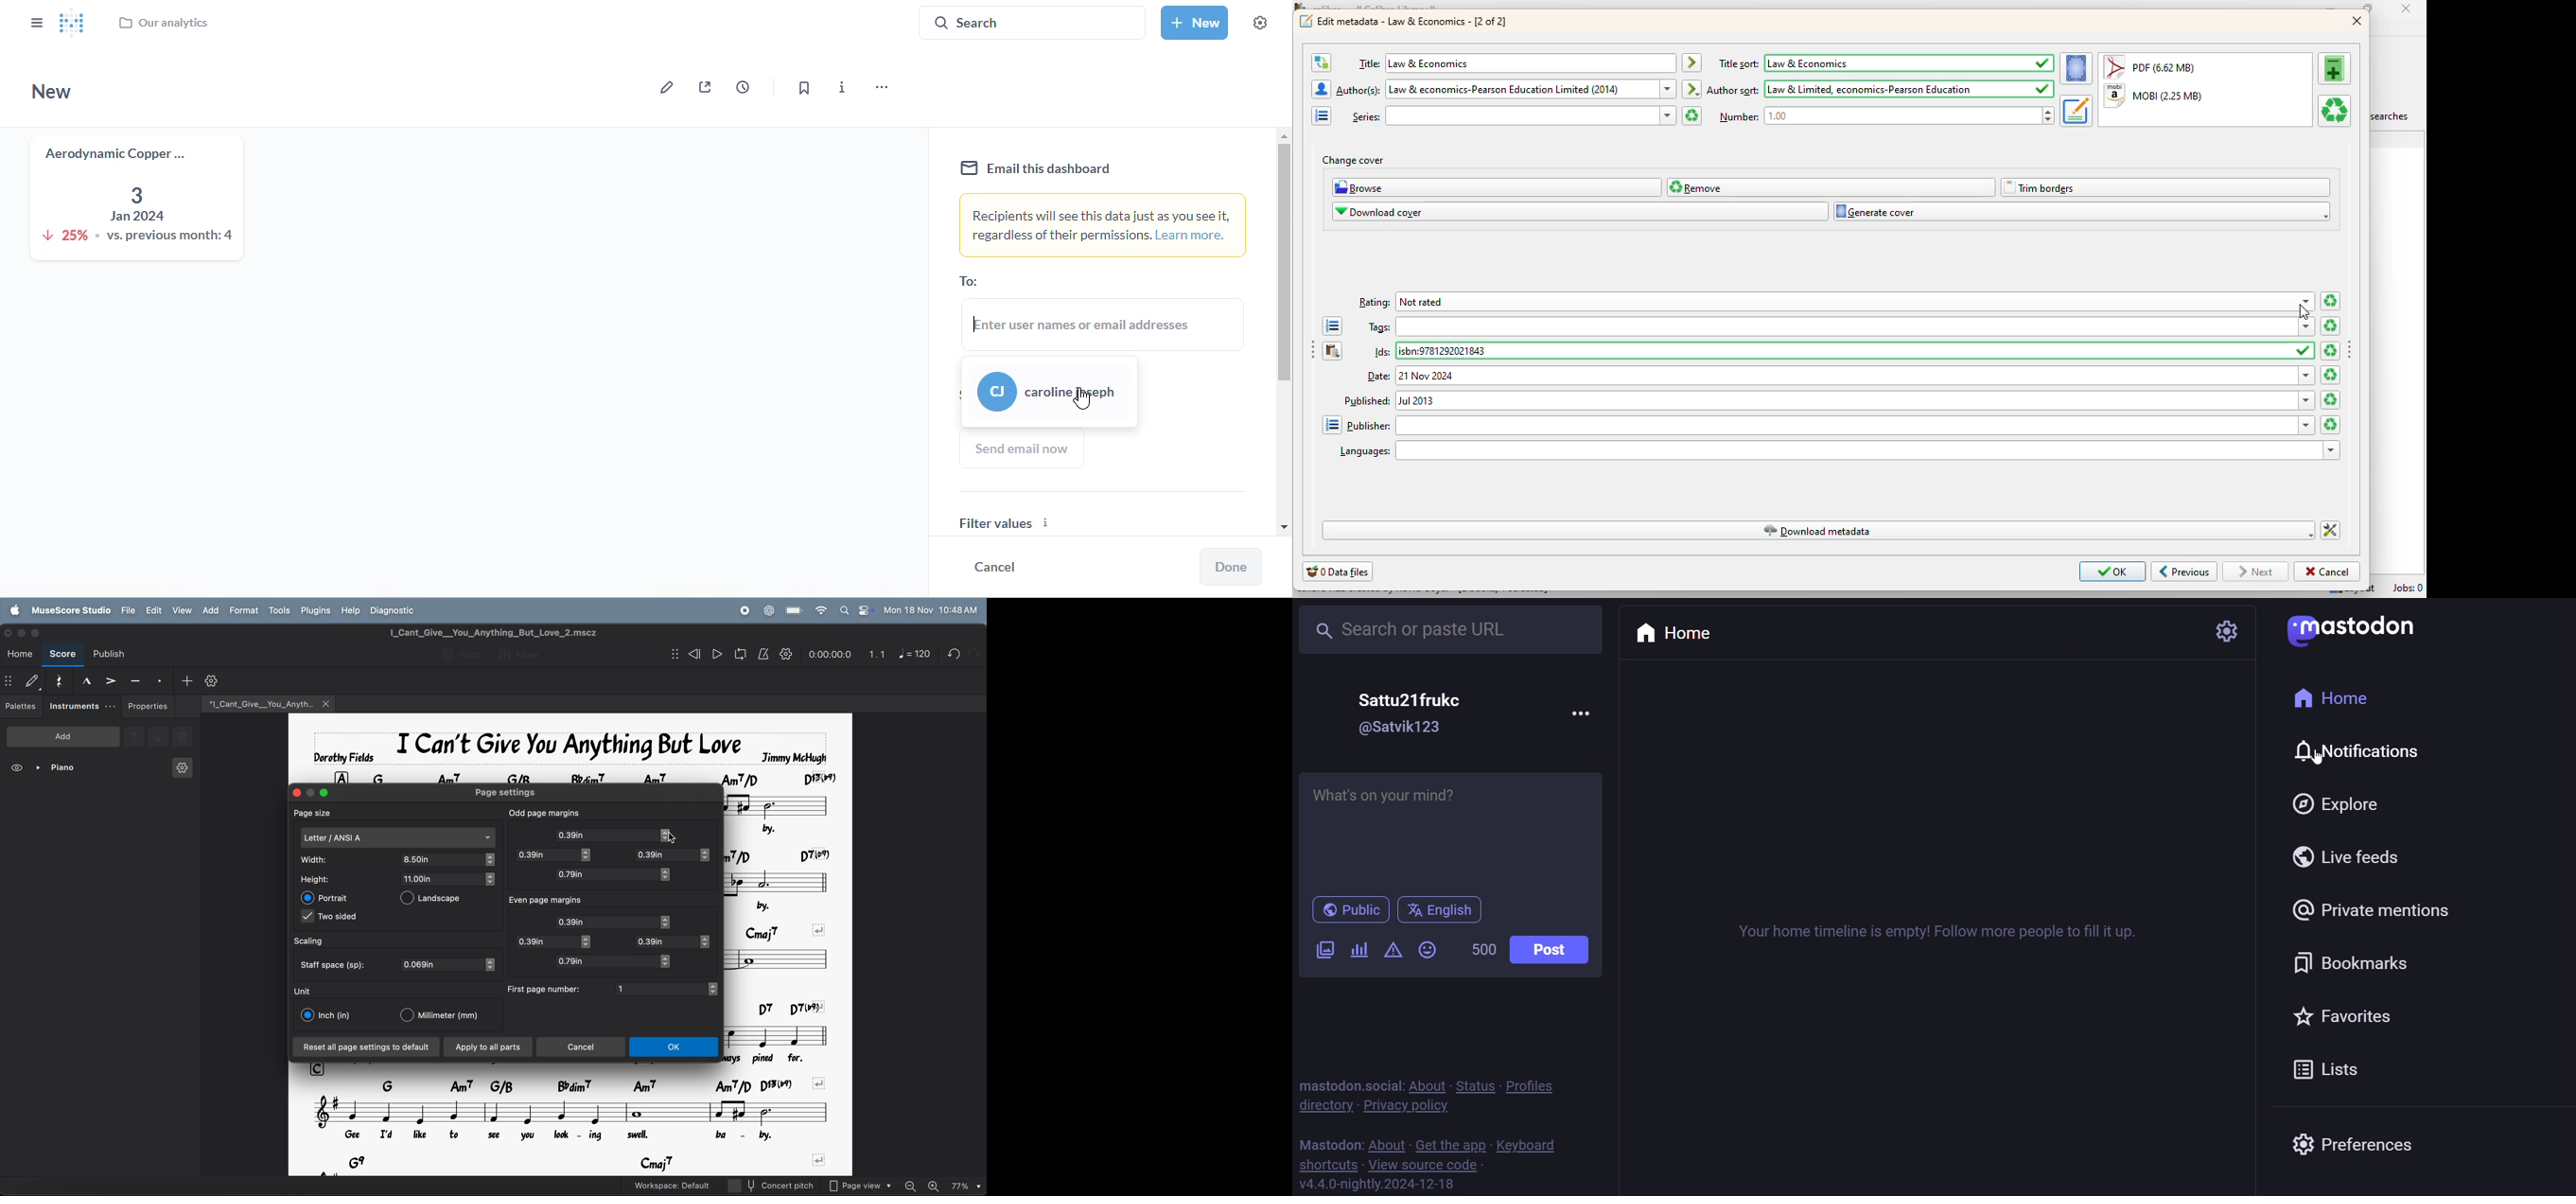 This screenshot has width=2576, height=1204. Describe the element at coordinates (707, 943) in the screenshot. I see `toggle` at that location.